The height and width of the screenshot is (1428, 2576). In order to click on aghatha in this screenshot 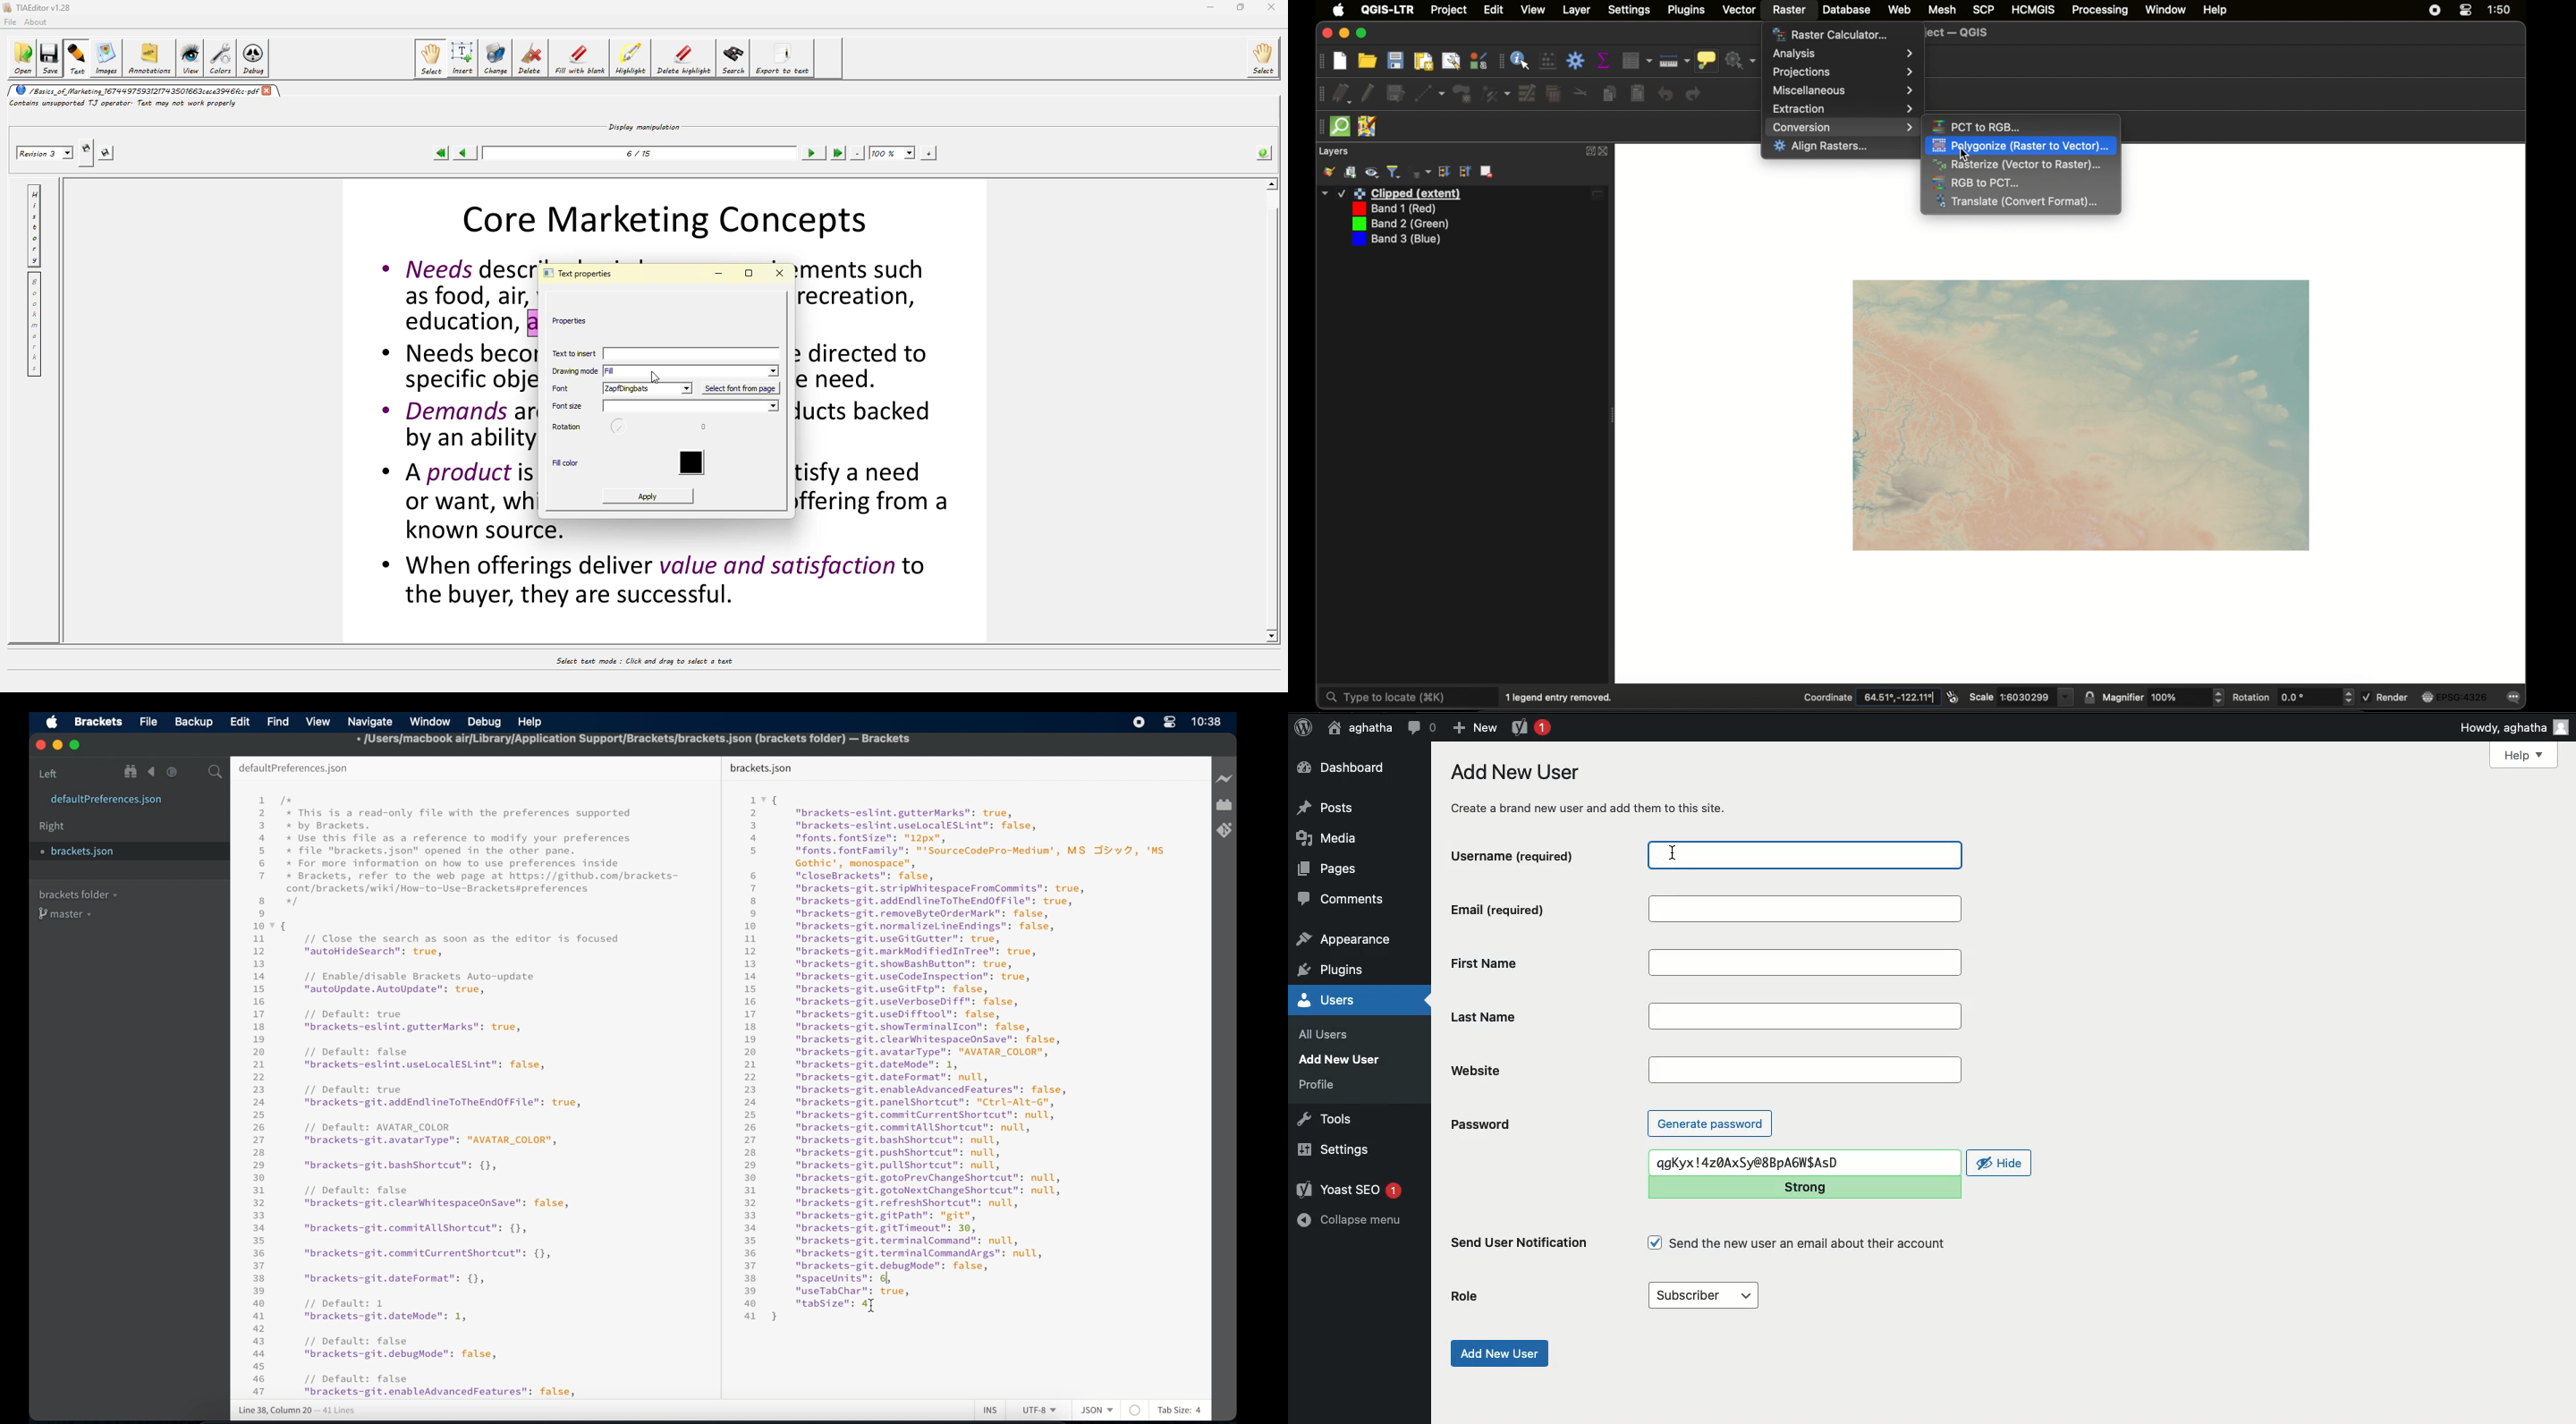, I will do `click(1357, 727)`.